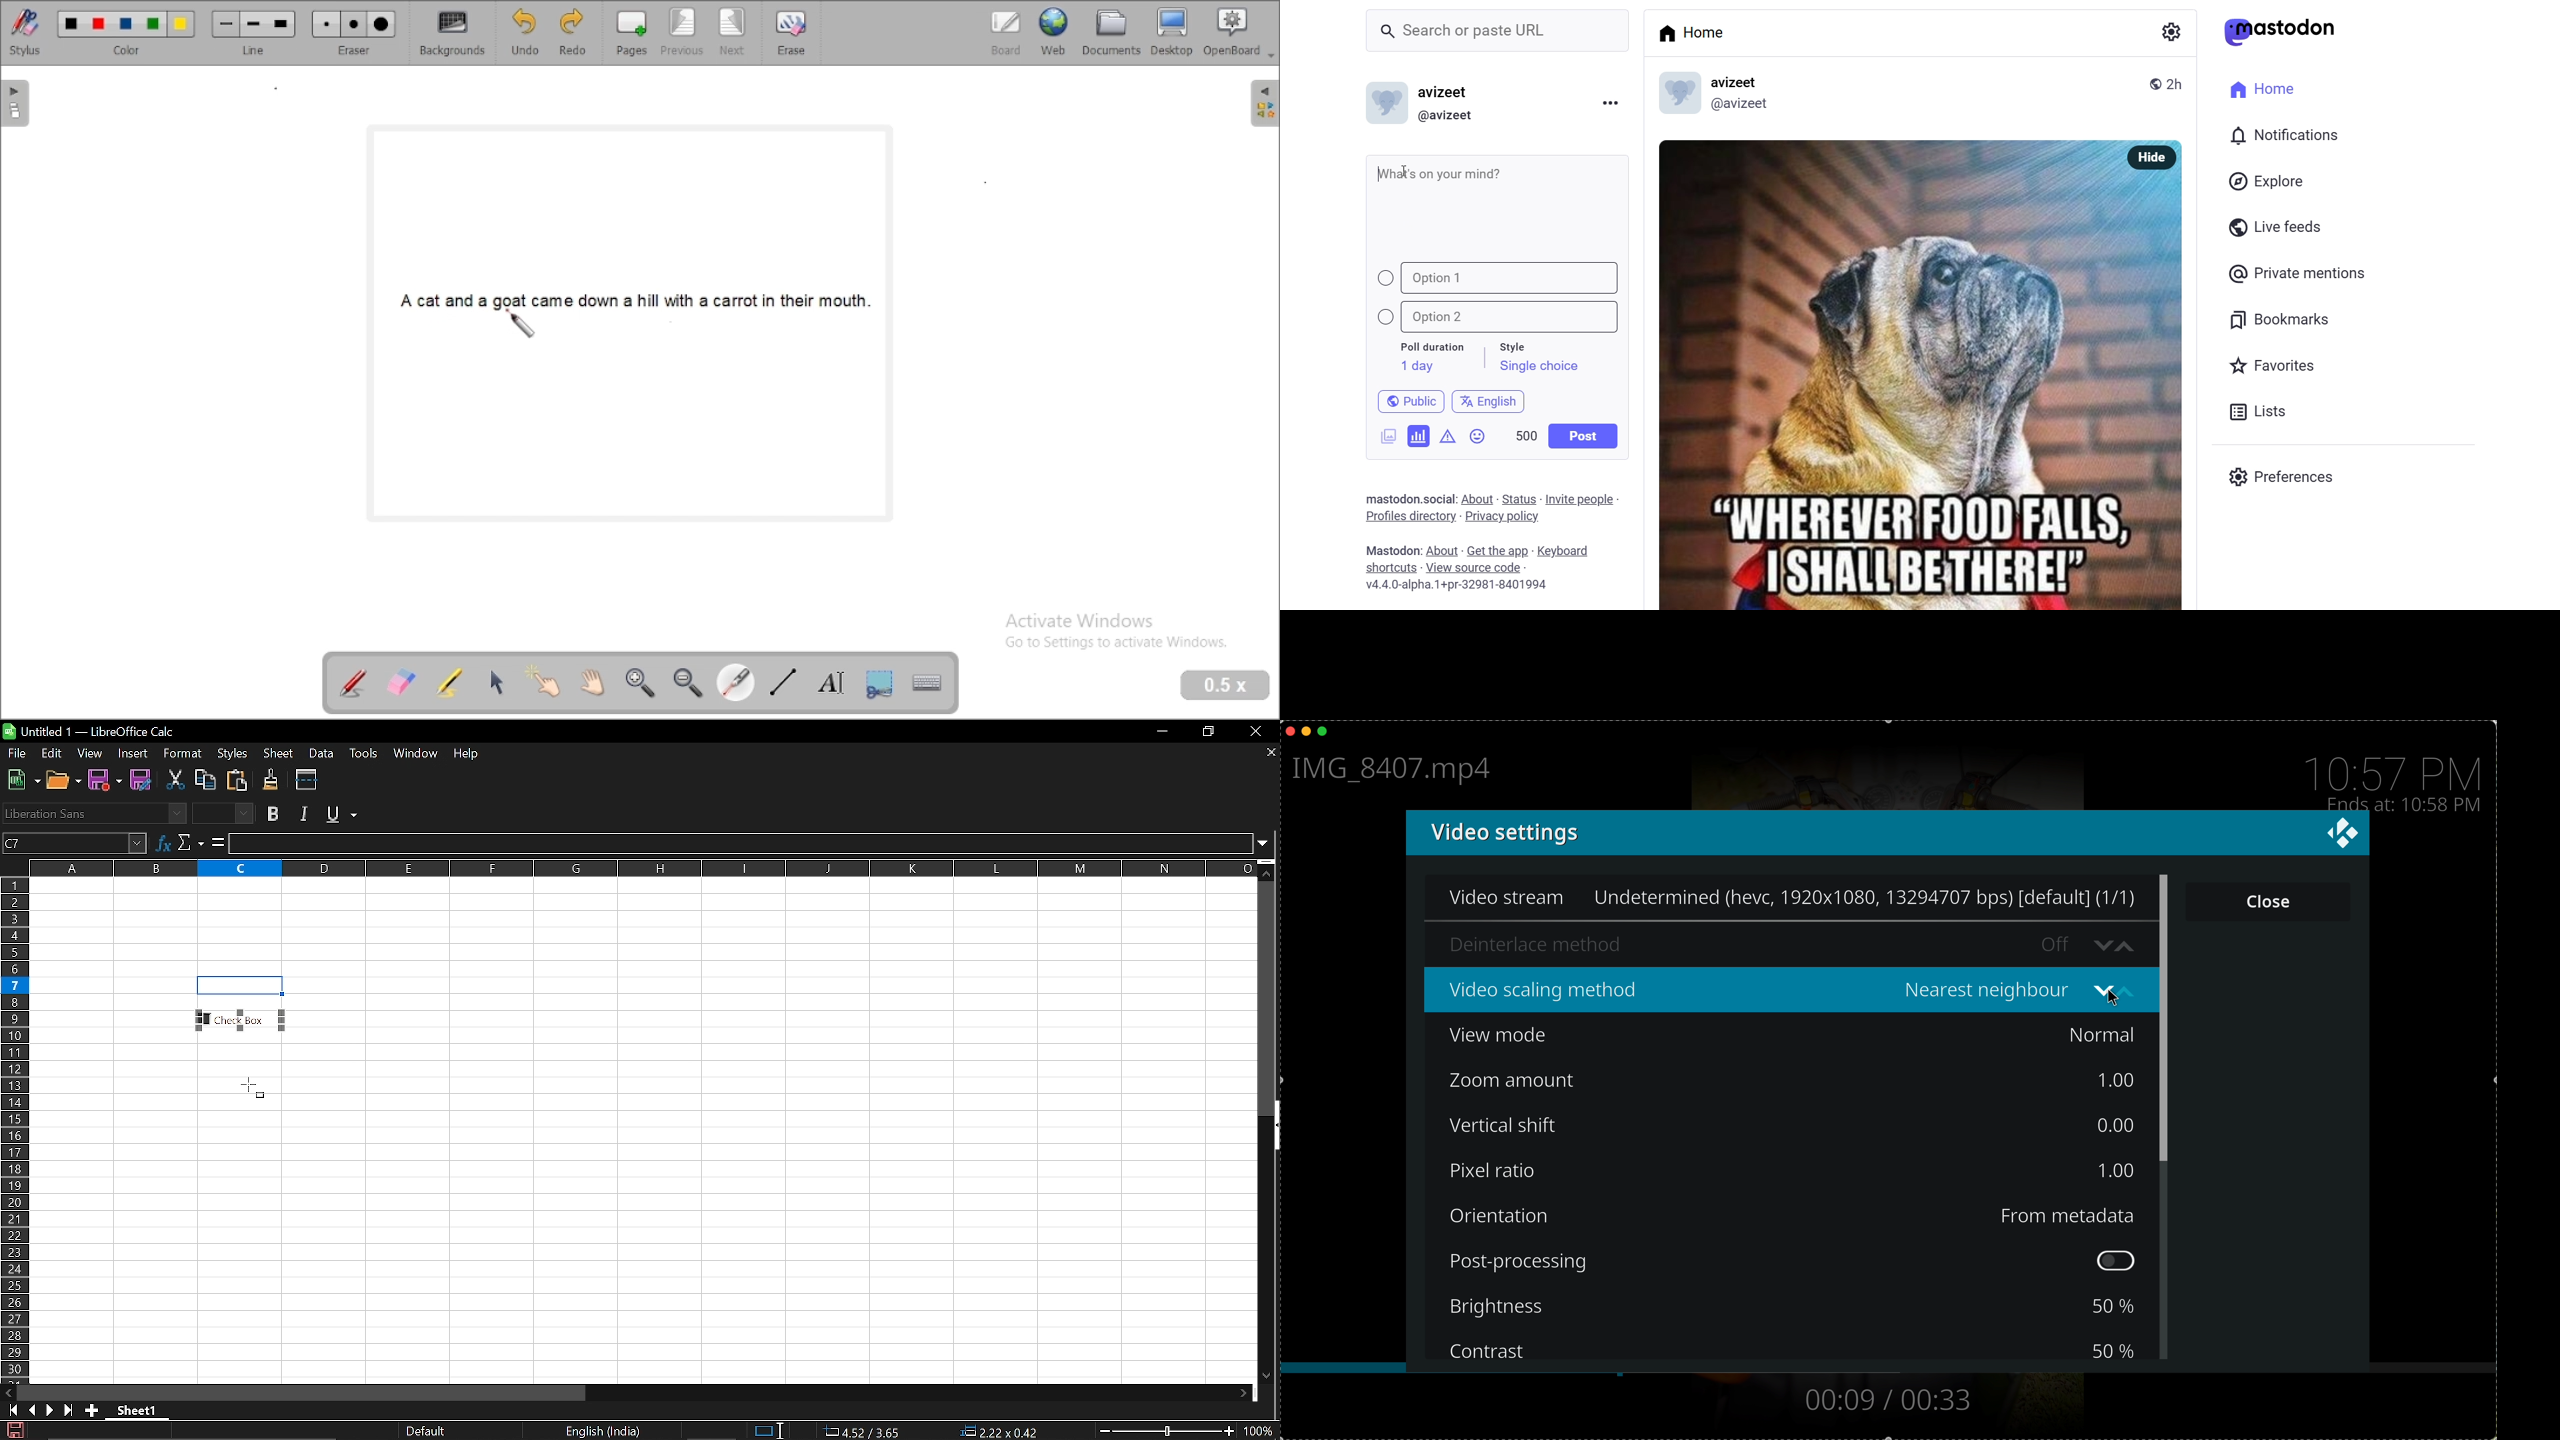  Describe the element at coordinates (2258, 87) in the screenshot. I see `home` at that location.